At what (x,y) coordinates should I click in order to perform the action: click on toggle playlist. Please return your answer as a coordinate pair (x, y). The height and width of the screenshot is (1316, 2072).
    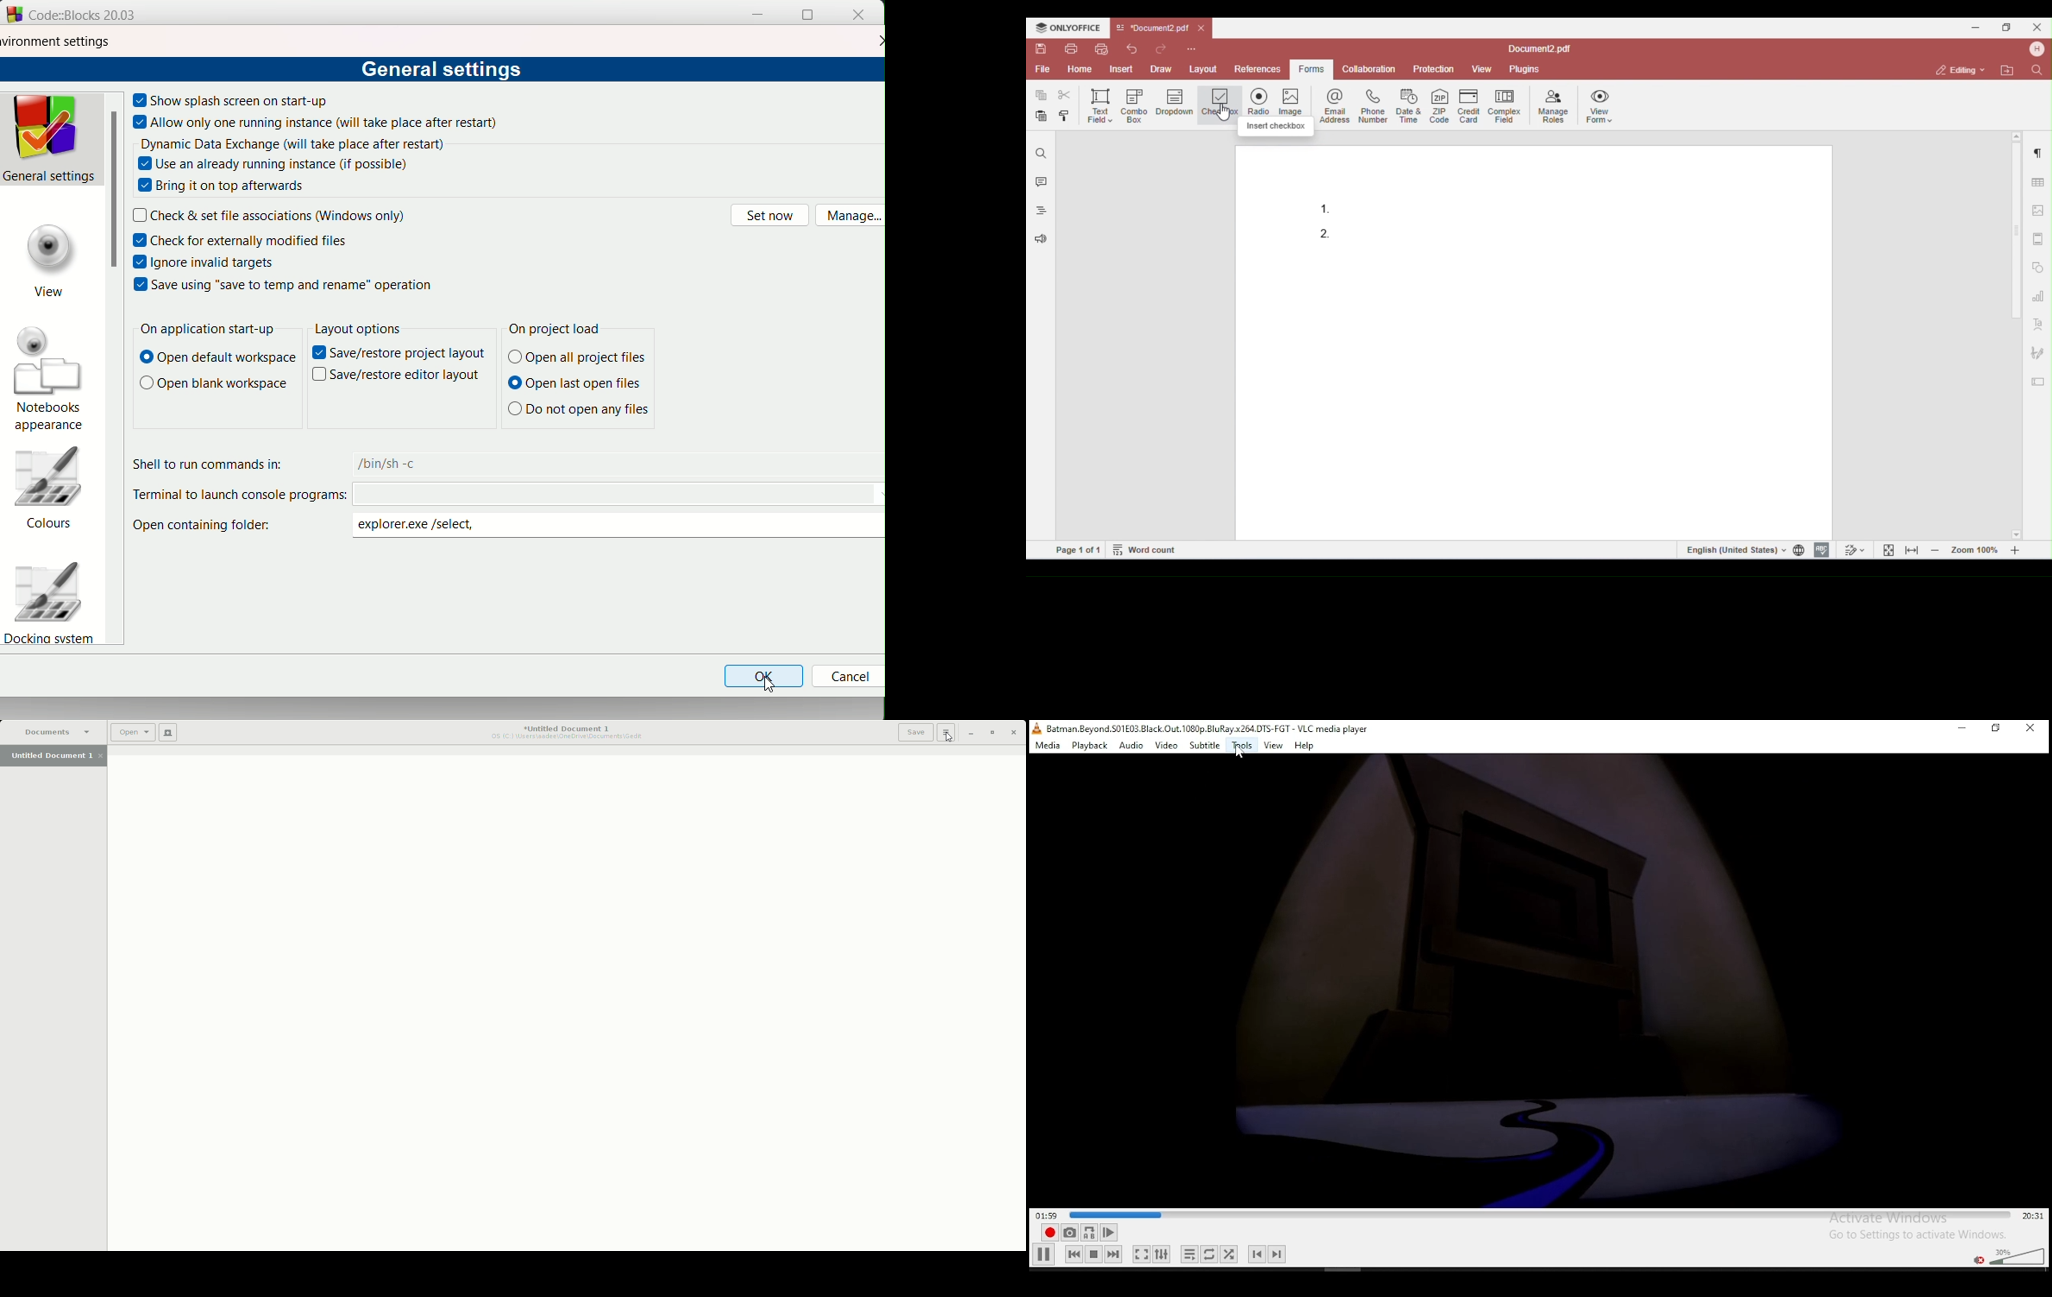
    Looking at the image, I should click on (1190, 1255).